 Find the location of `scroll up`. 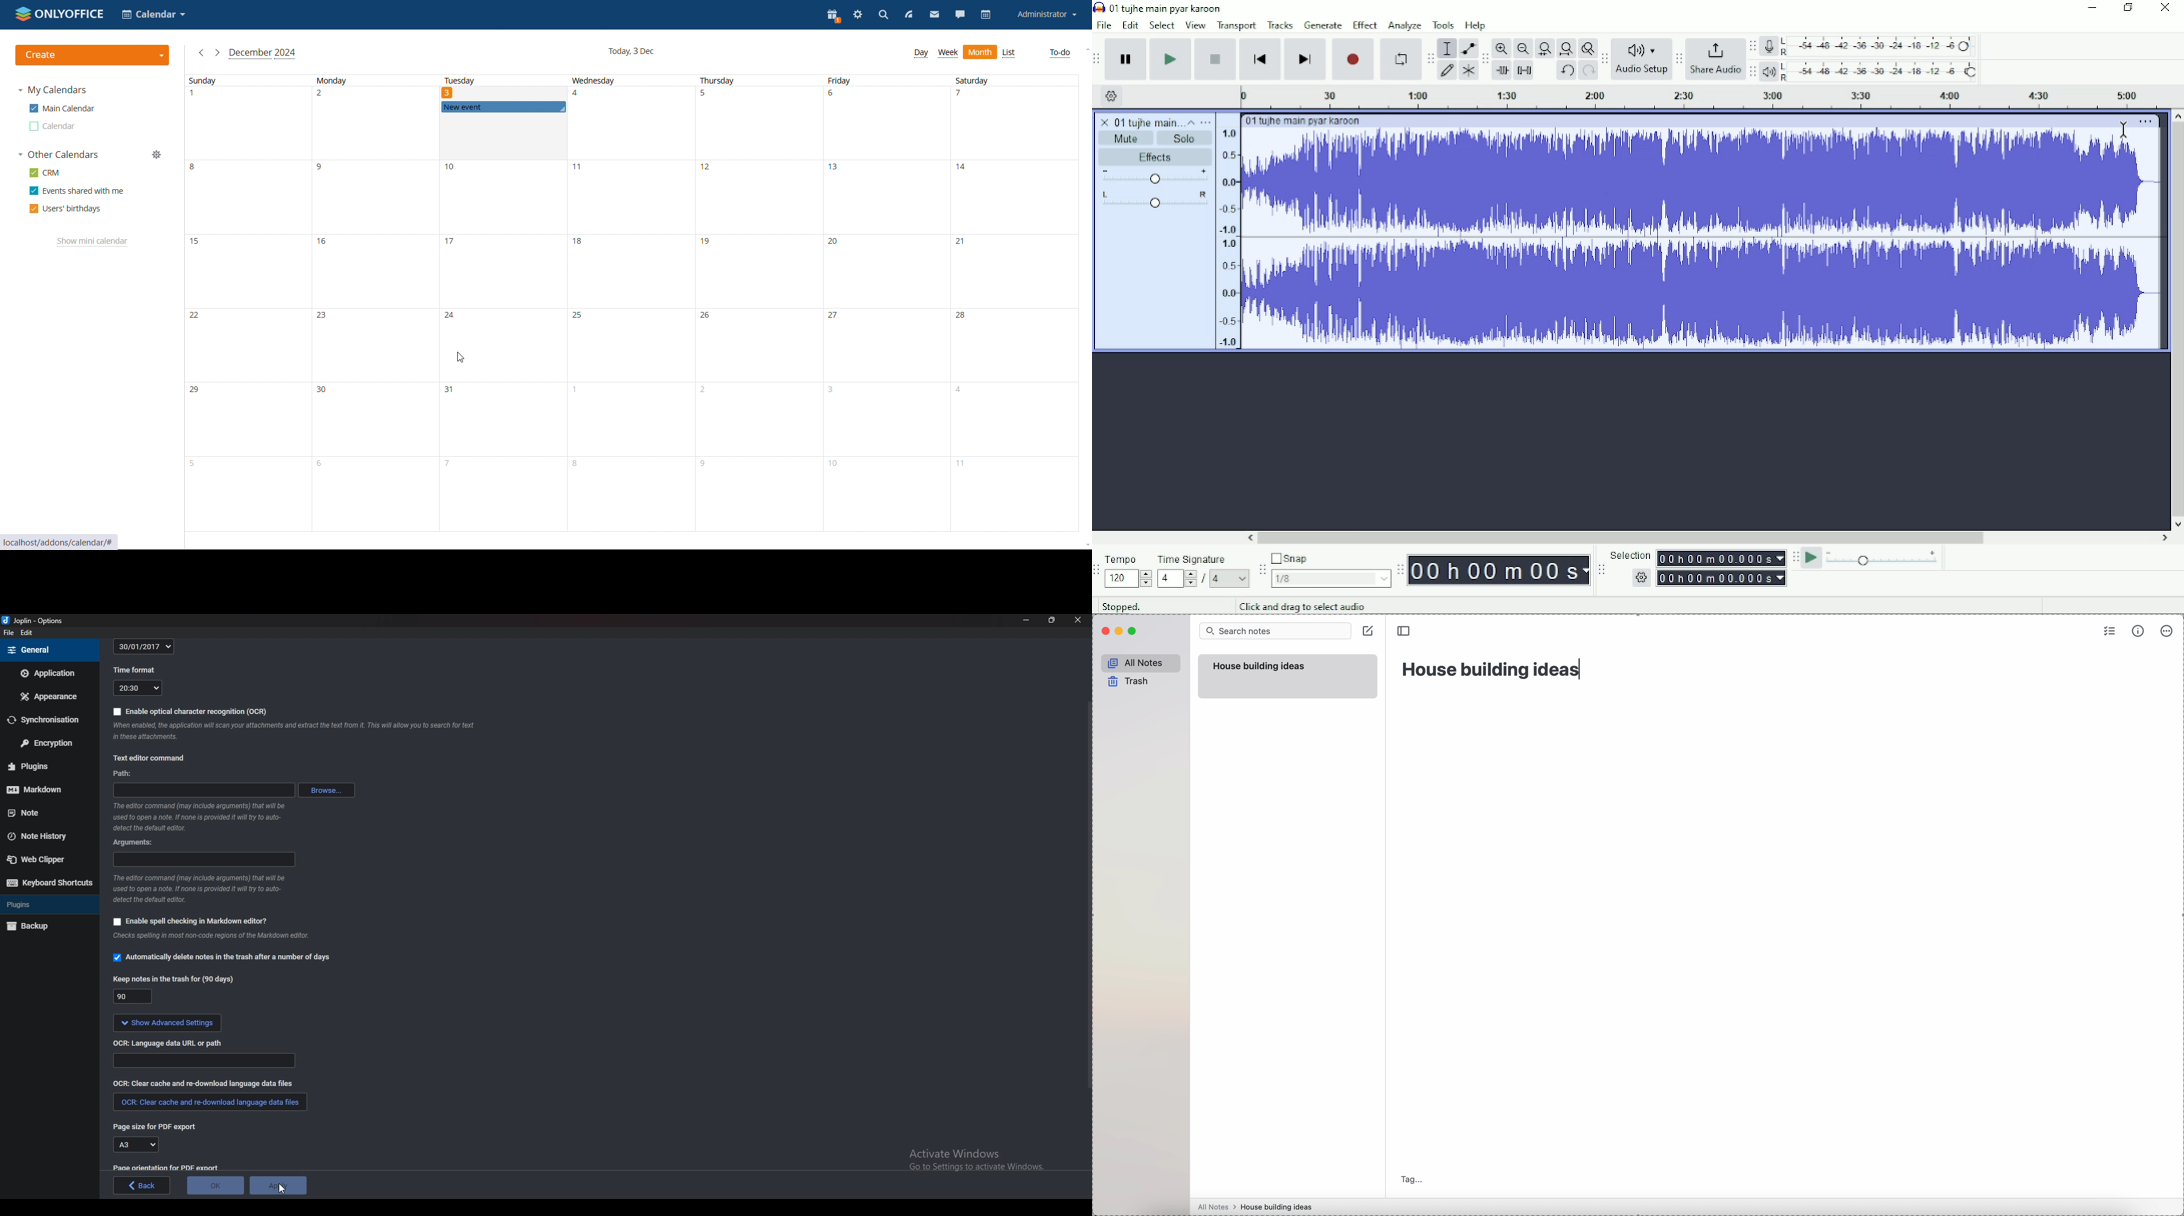

scroll up is located at coordinates (1085, 48).